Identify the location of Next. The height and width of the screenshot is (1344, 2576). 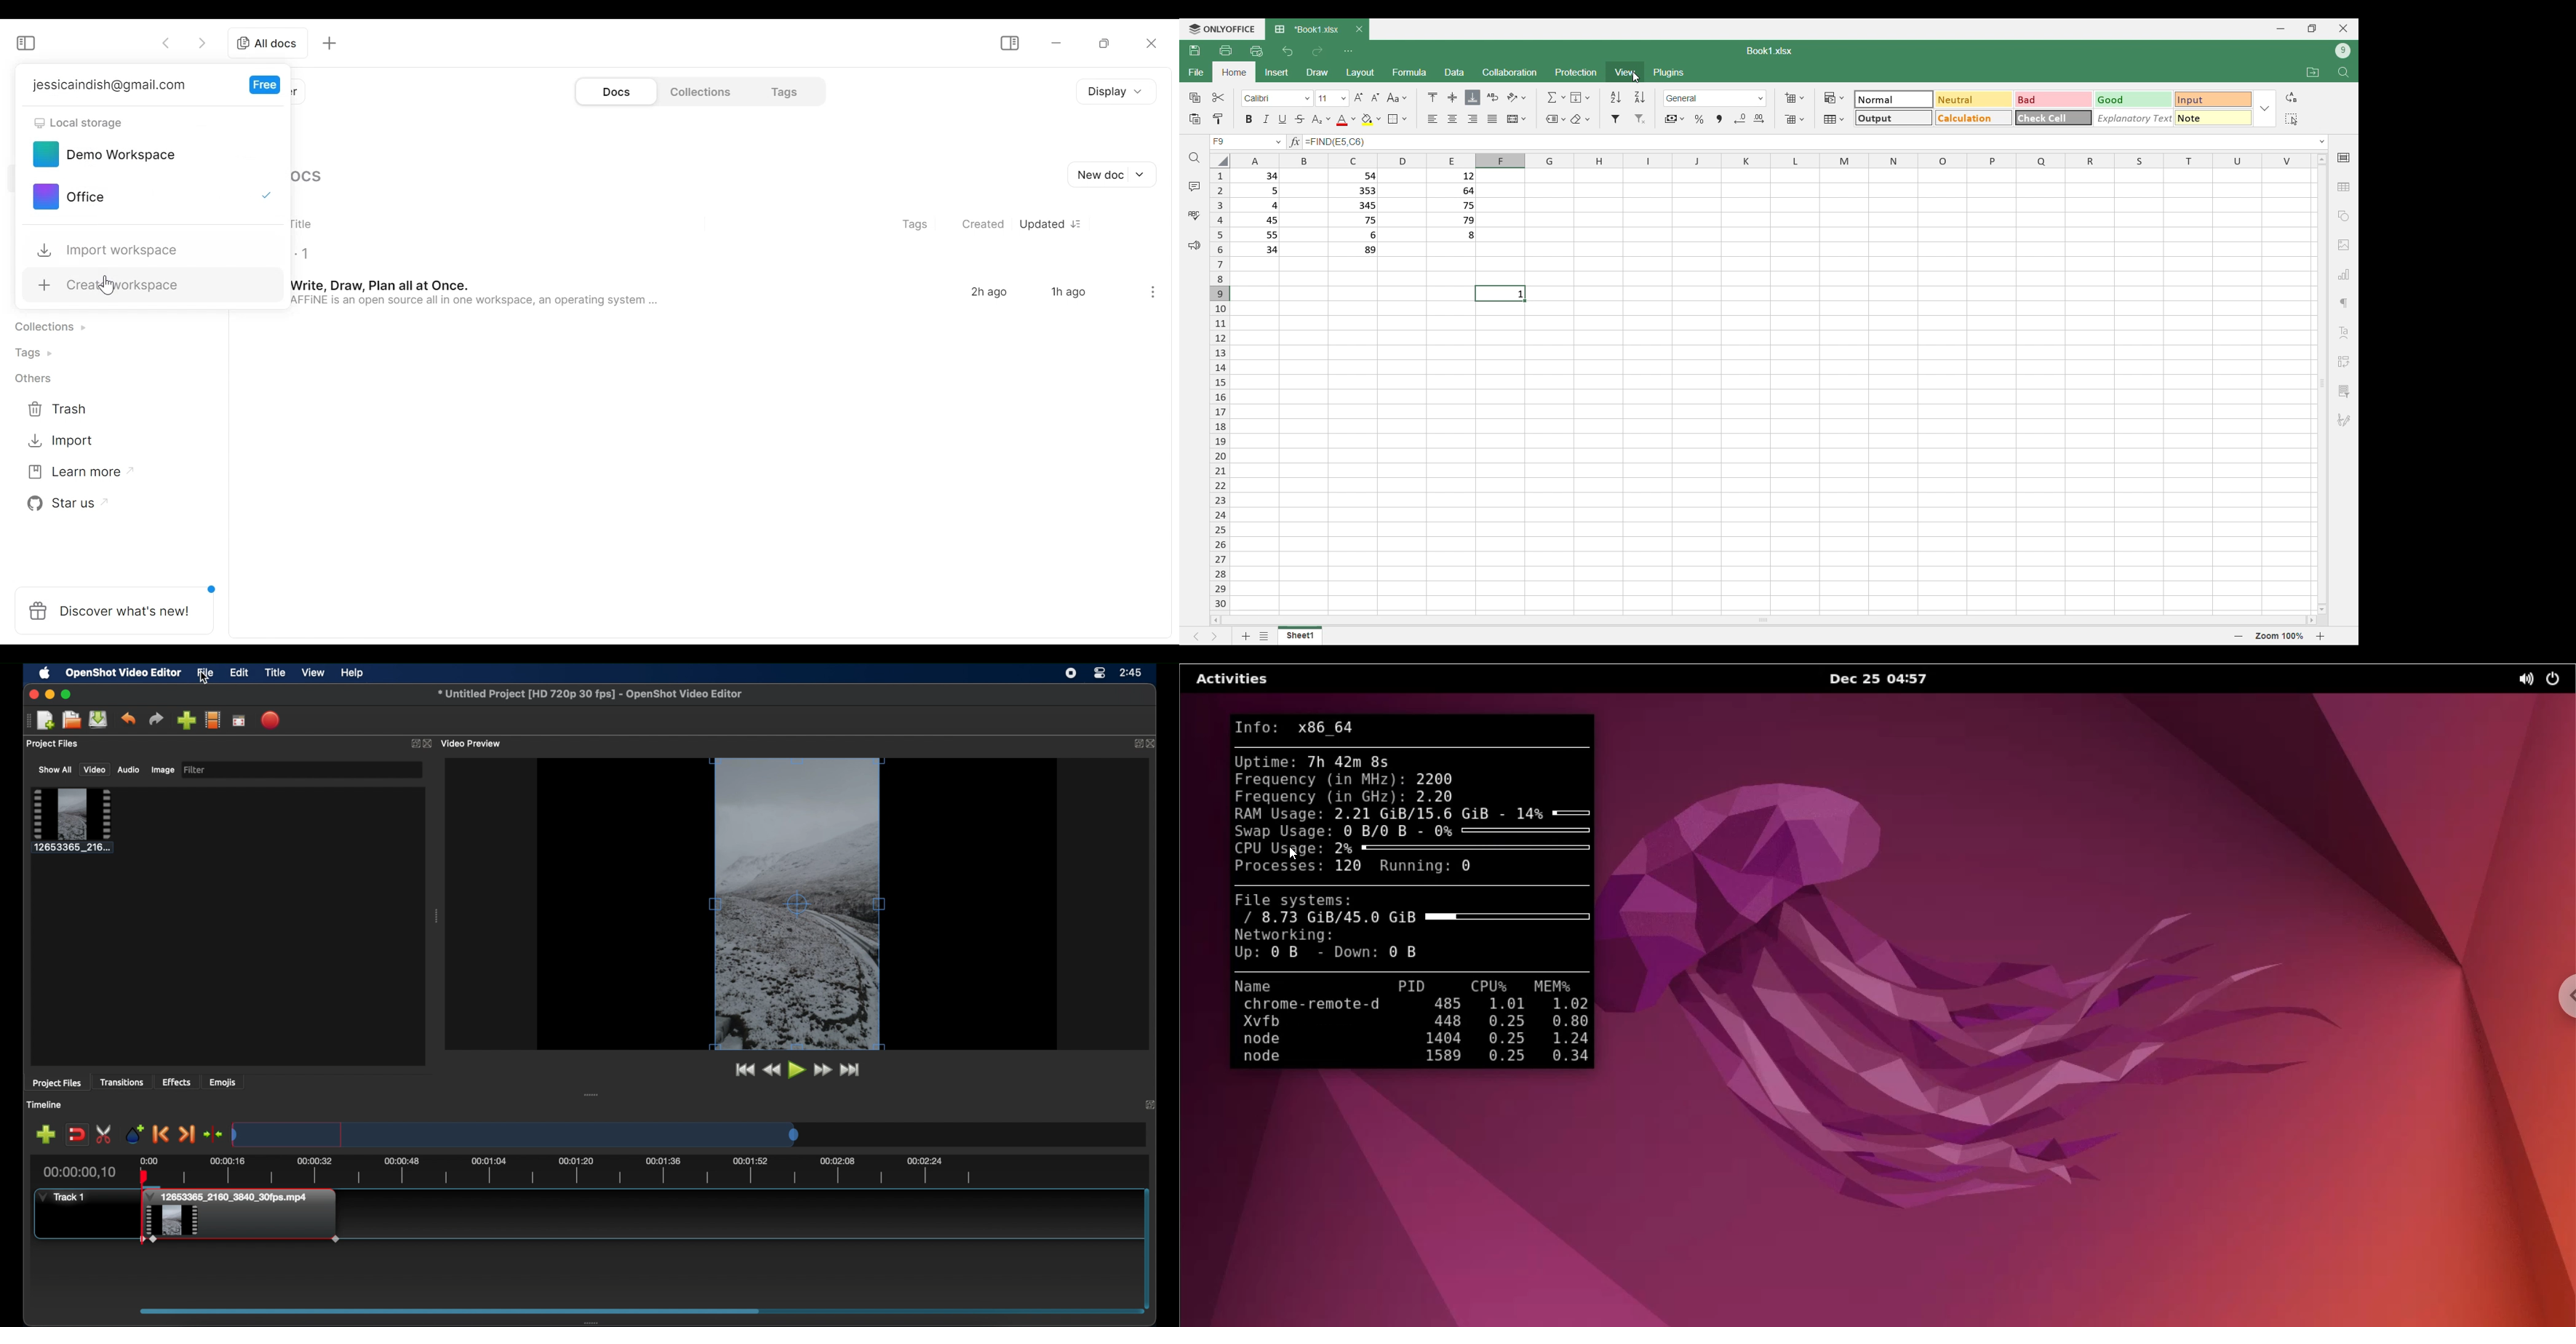
(1216, 636).